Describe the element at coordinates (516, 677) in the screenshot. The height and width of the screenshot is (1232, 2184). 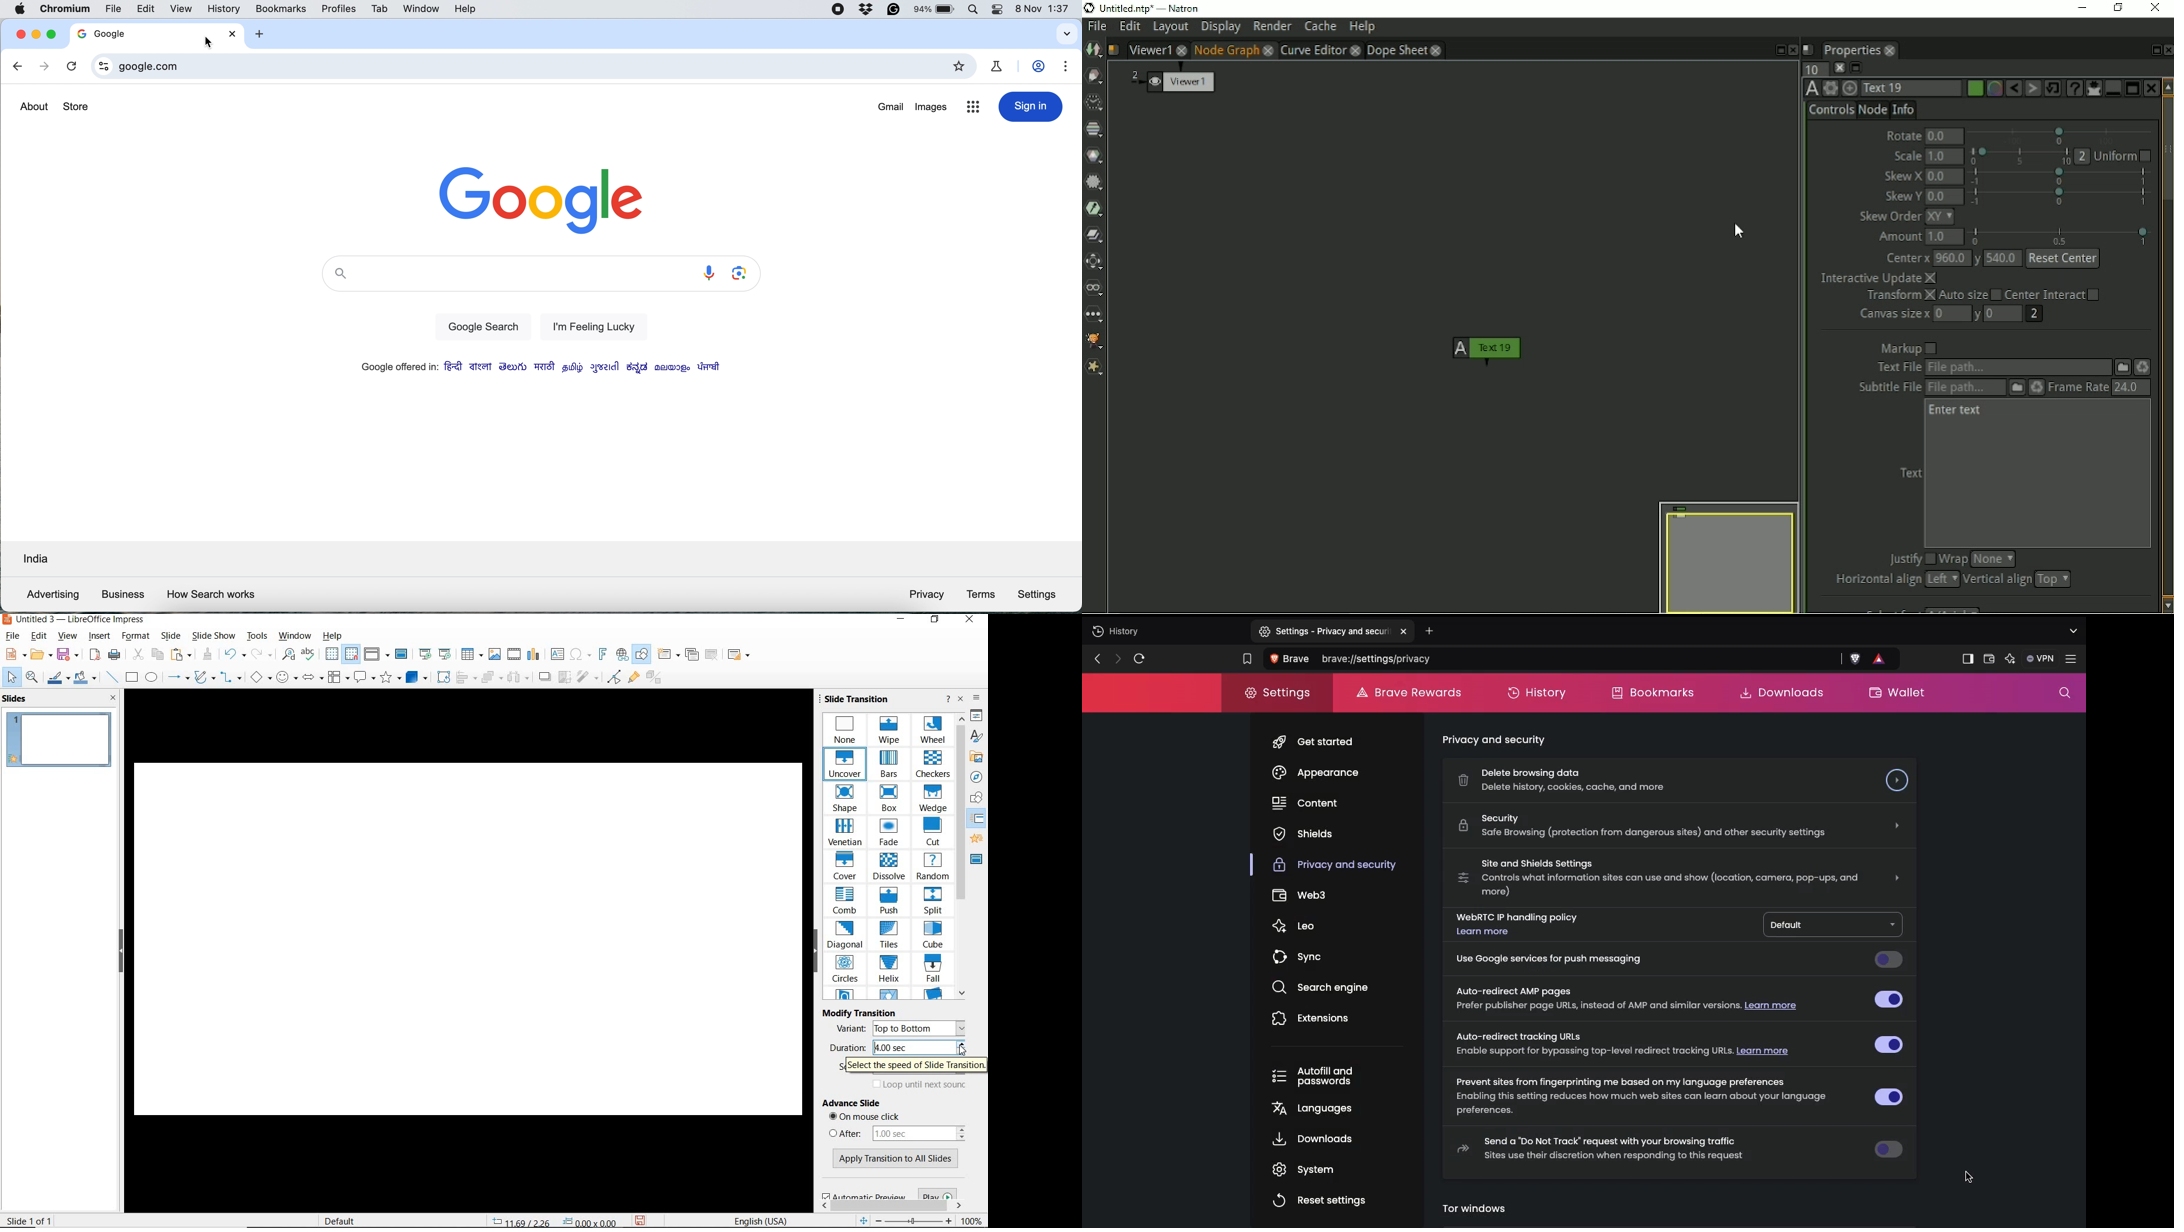
I see `3 OBJECTS TO DISTRIBUTE` at that location.